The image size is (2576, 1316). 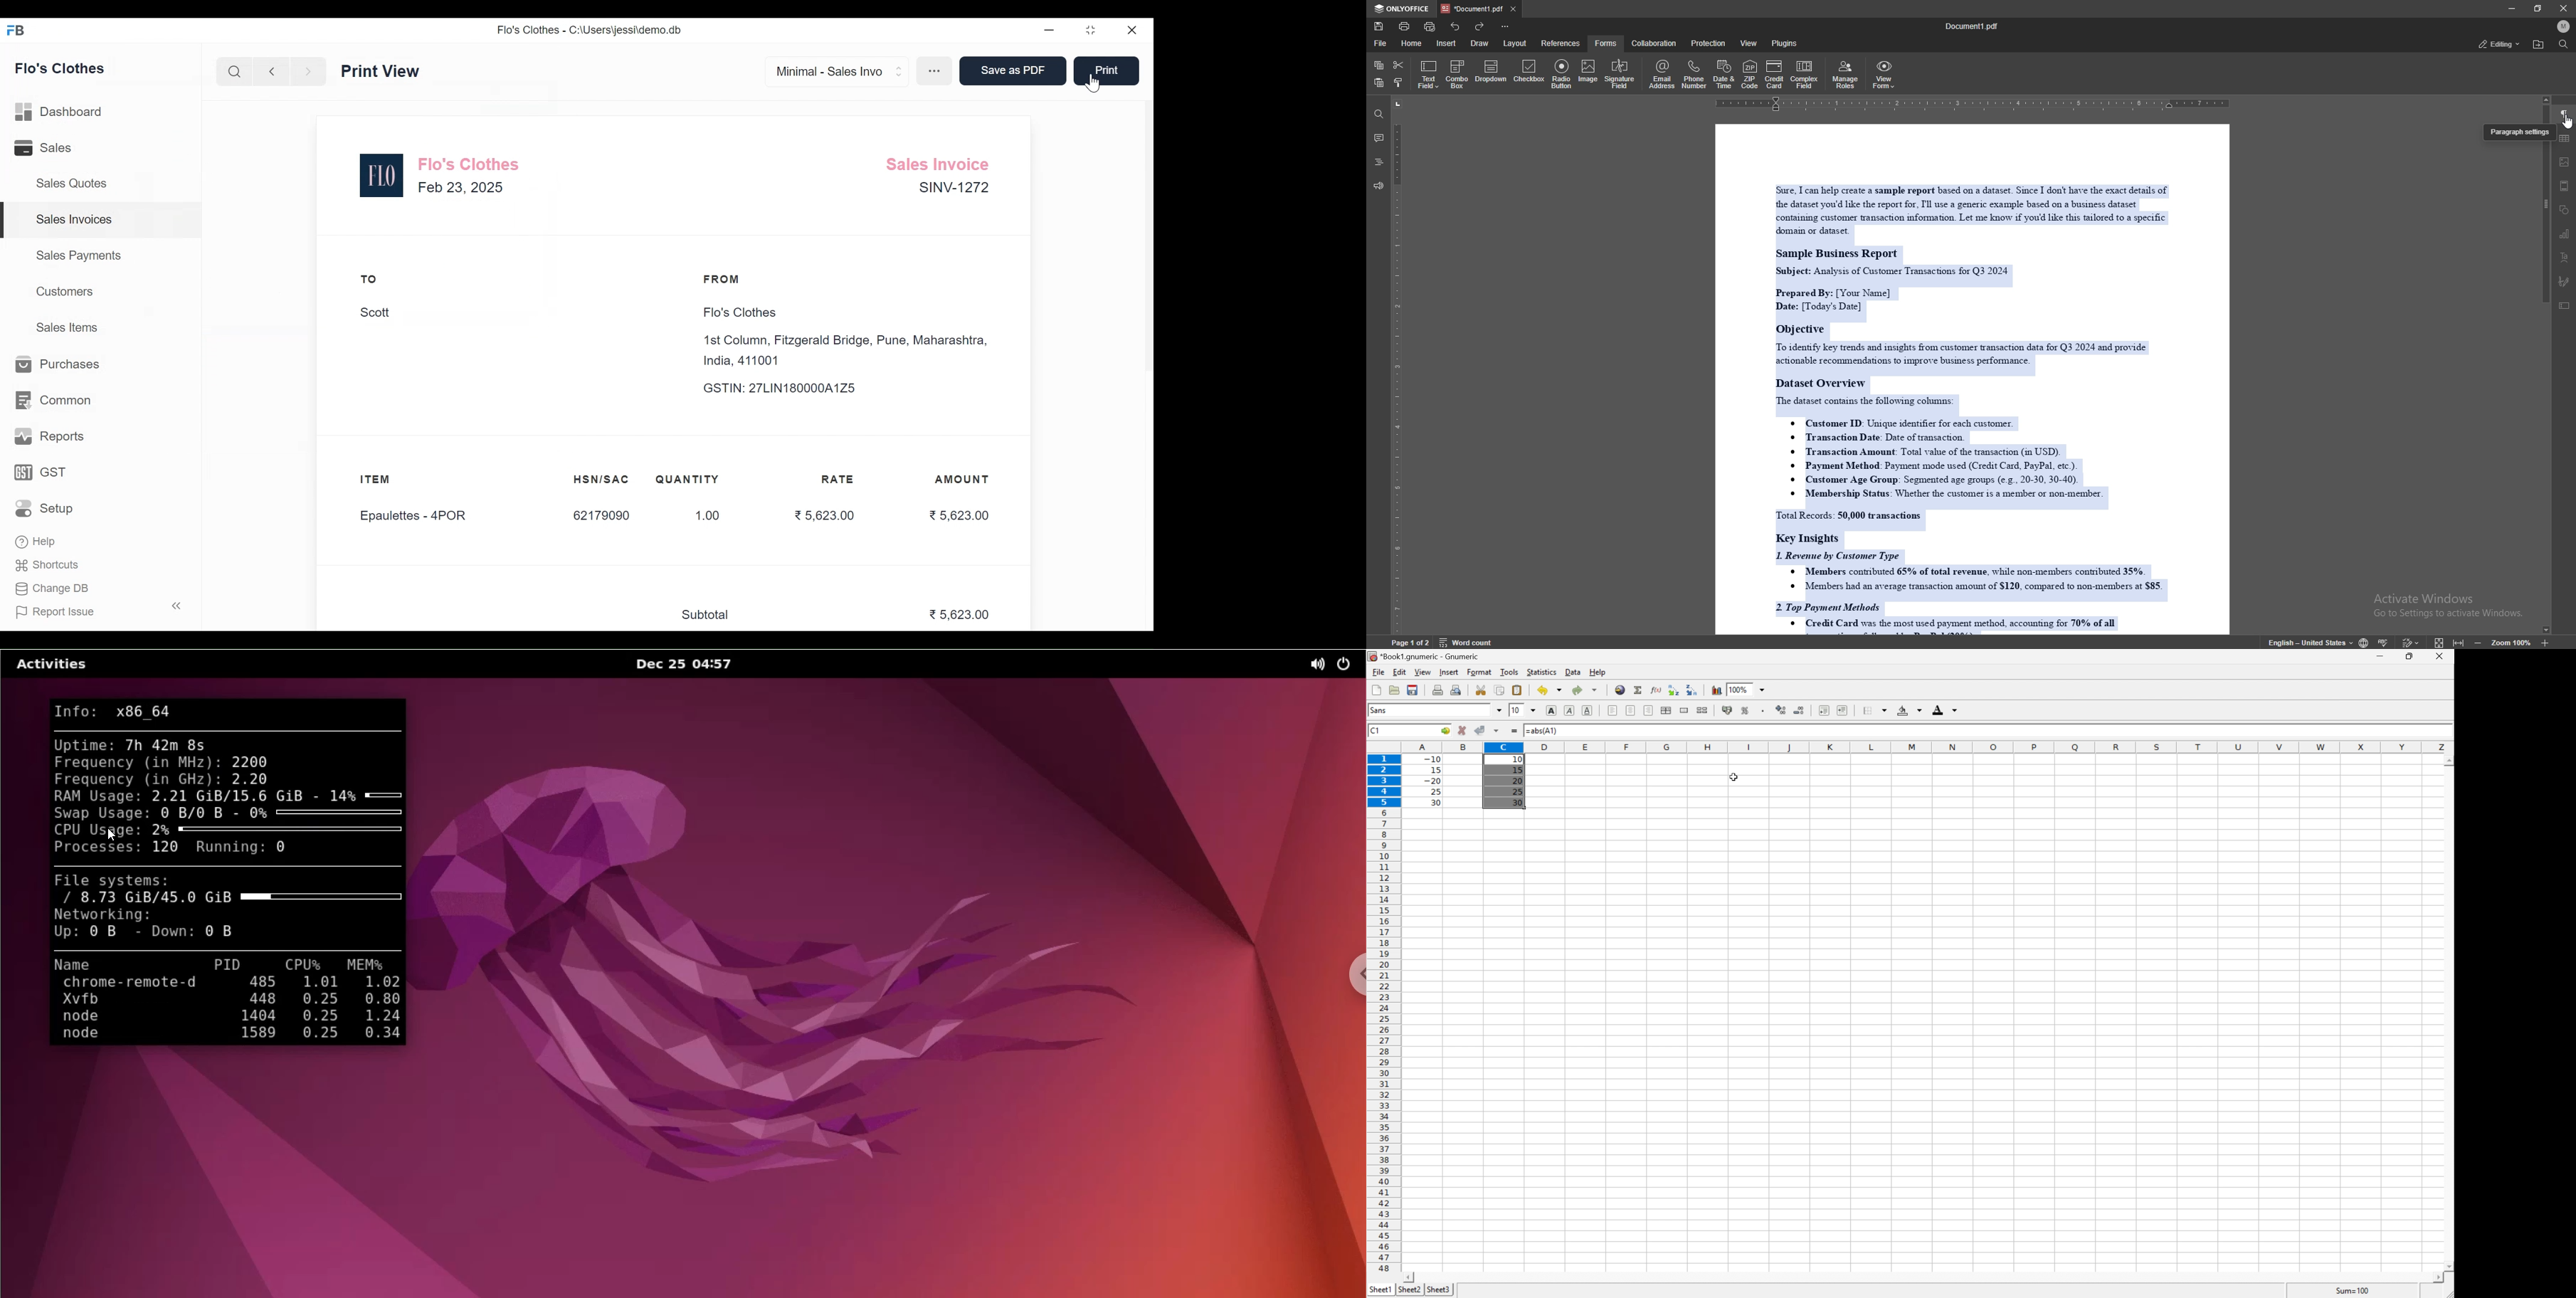 I want to click on Flo's Clothes, so click(x=61, y=67).